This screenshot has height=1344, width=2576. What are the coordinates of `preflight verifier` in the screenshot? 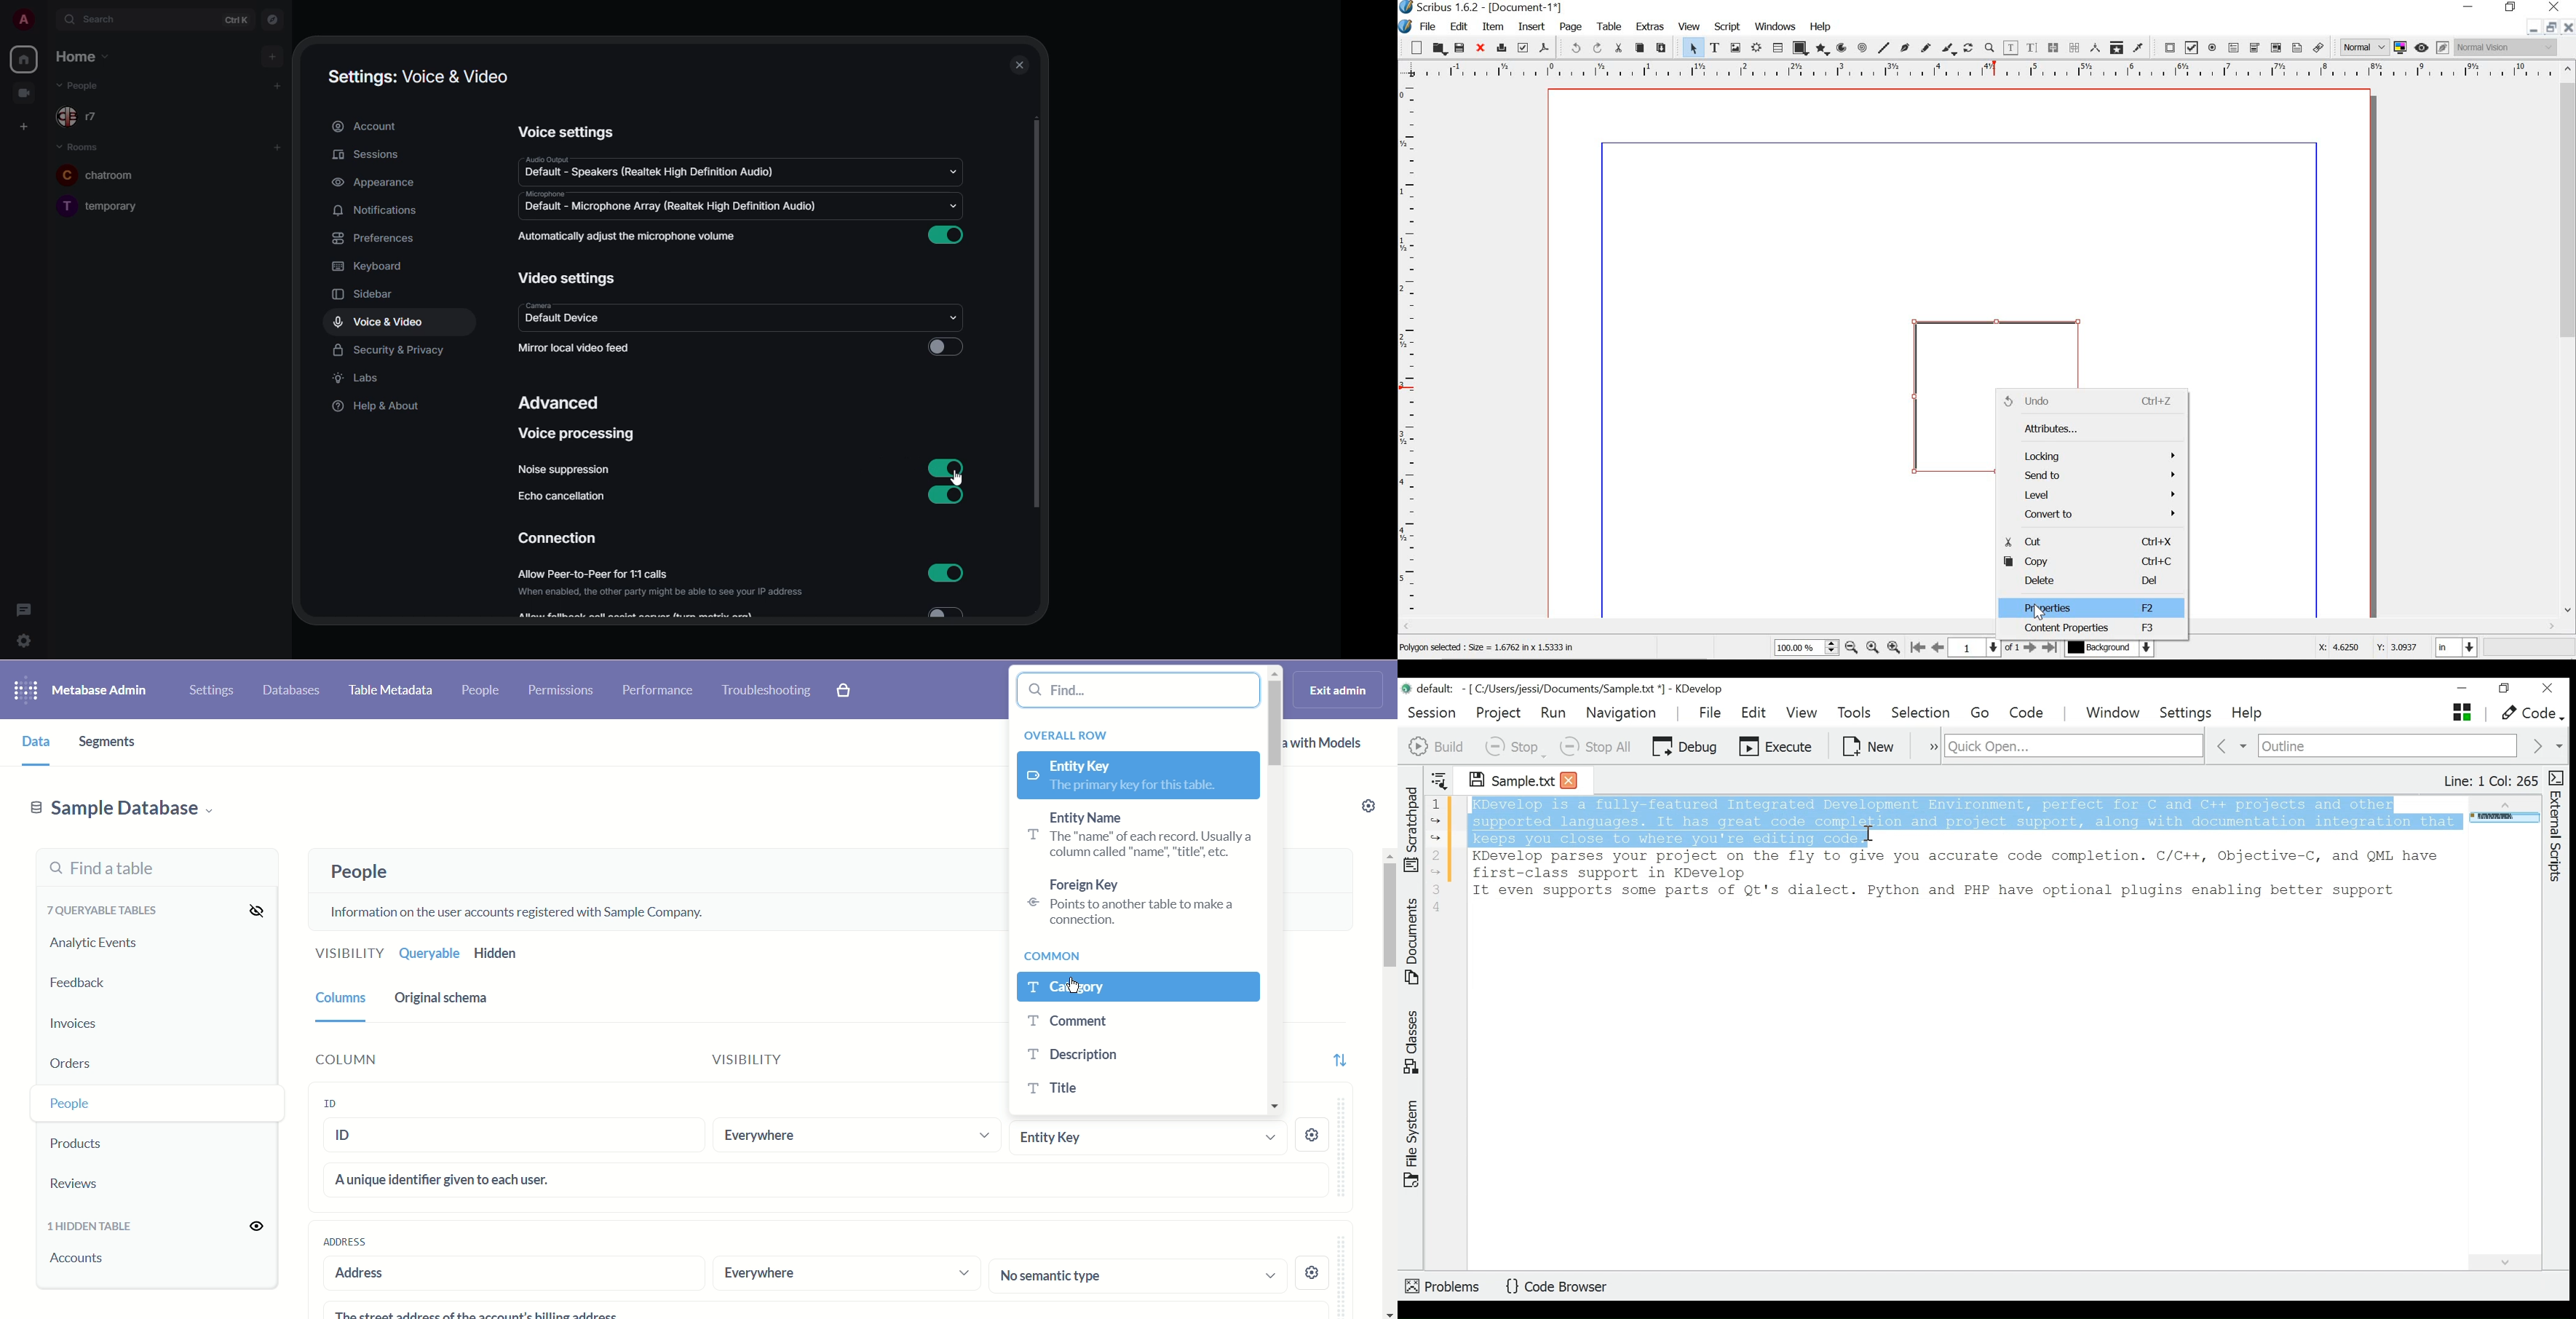 It's located at (1523, 47).